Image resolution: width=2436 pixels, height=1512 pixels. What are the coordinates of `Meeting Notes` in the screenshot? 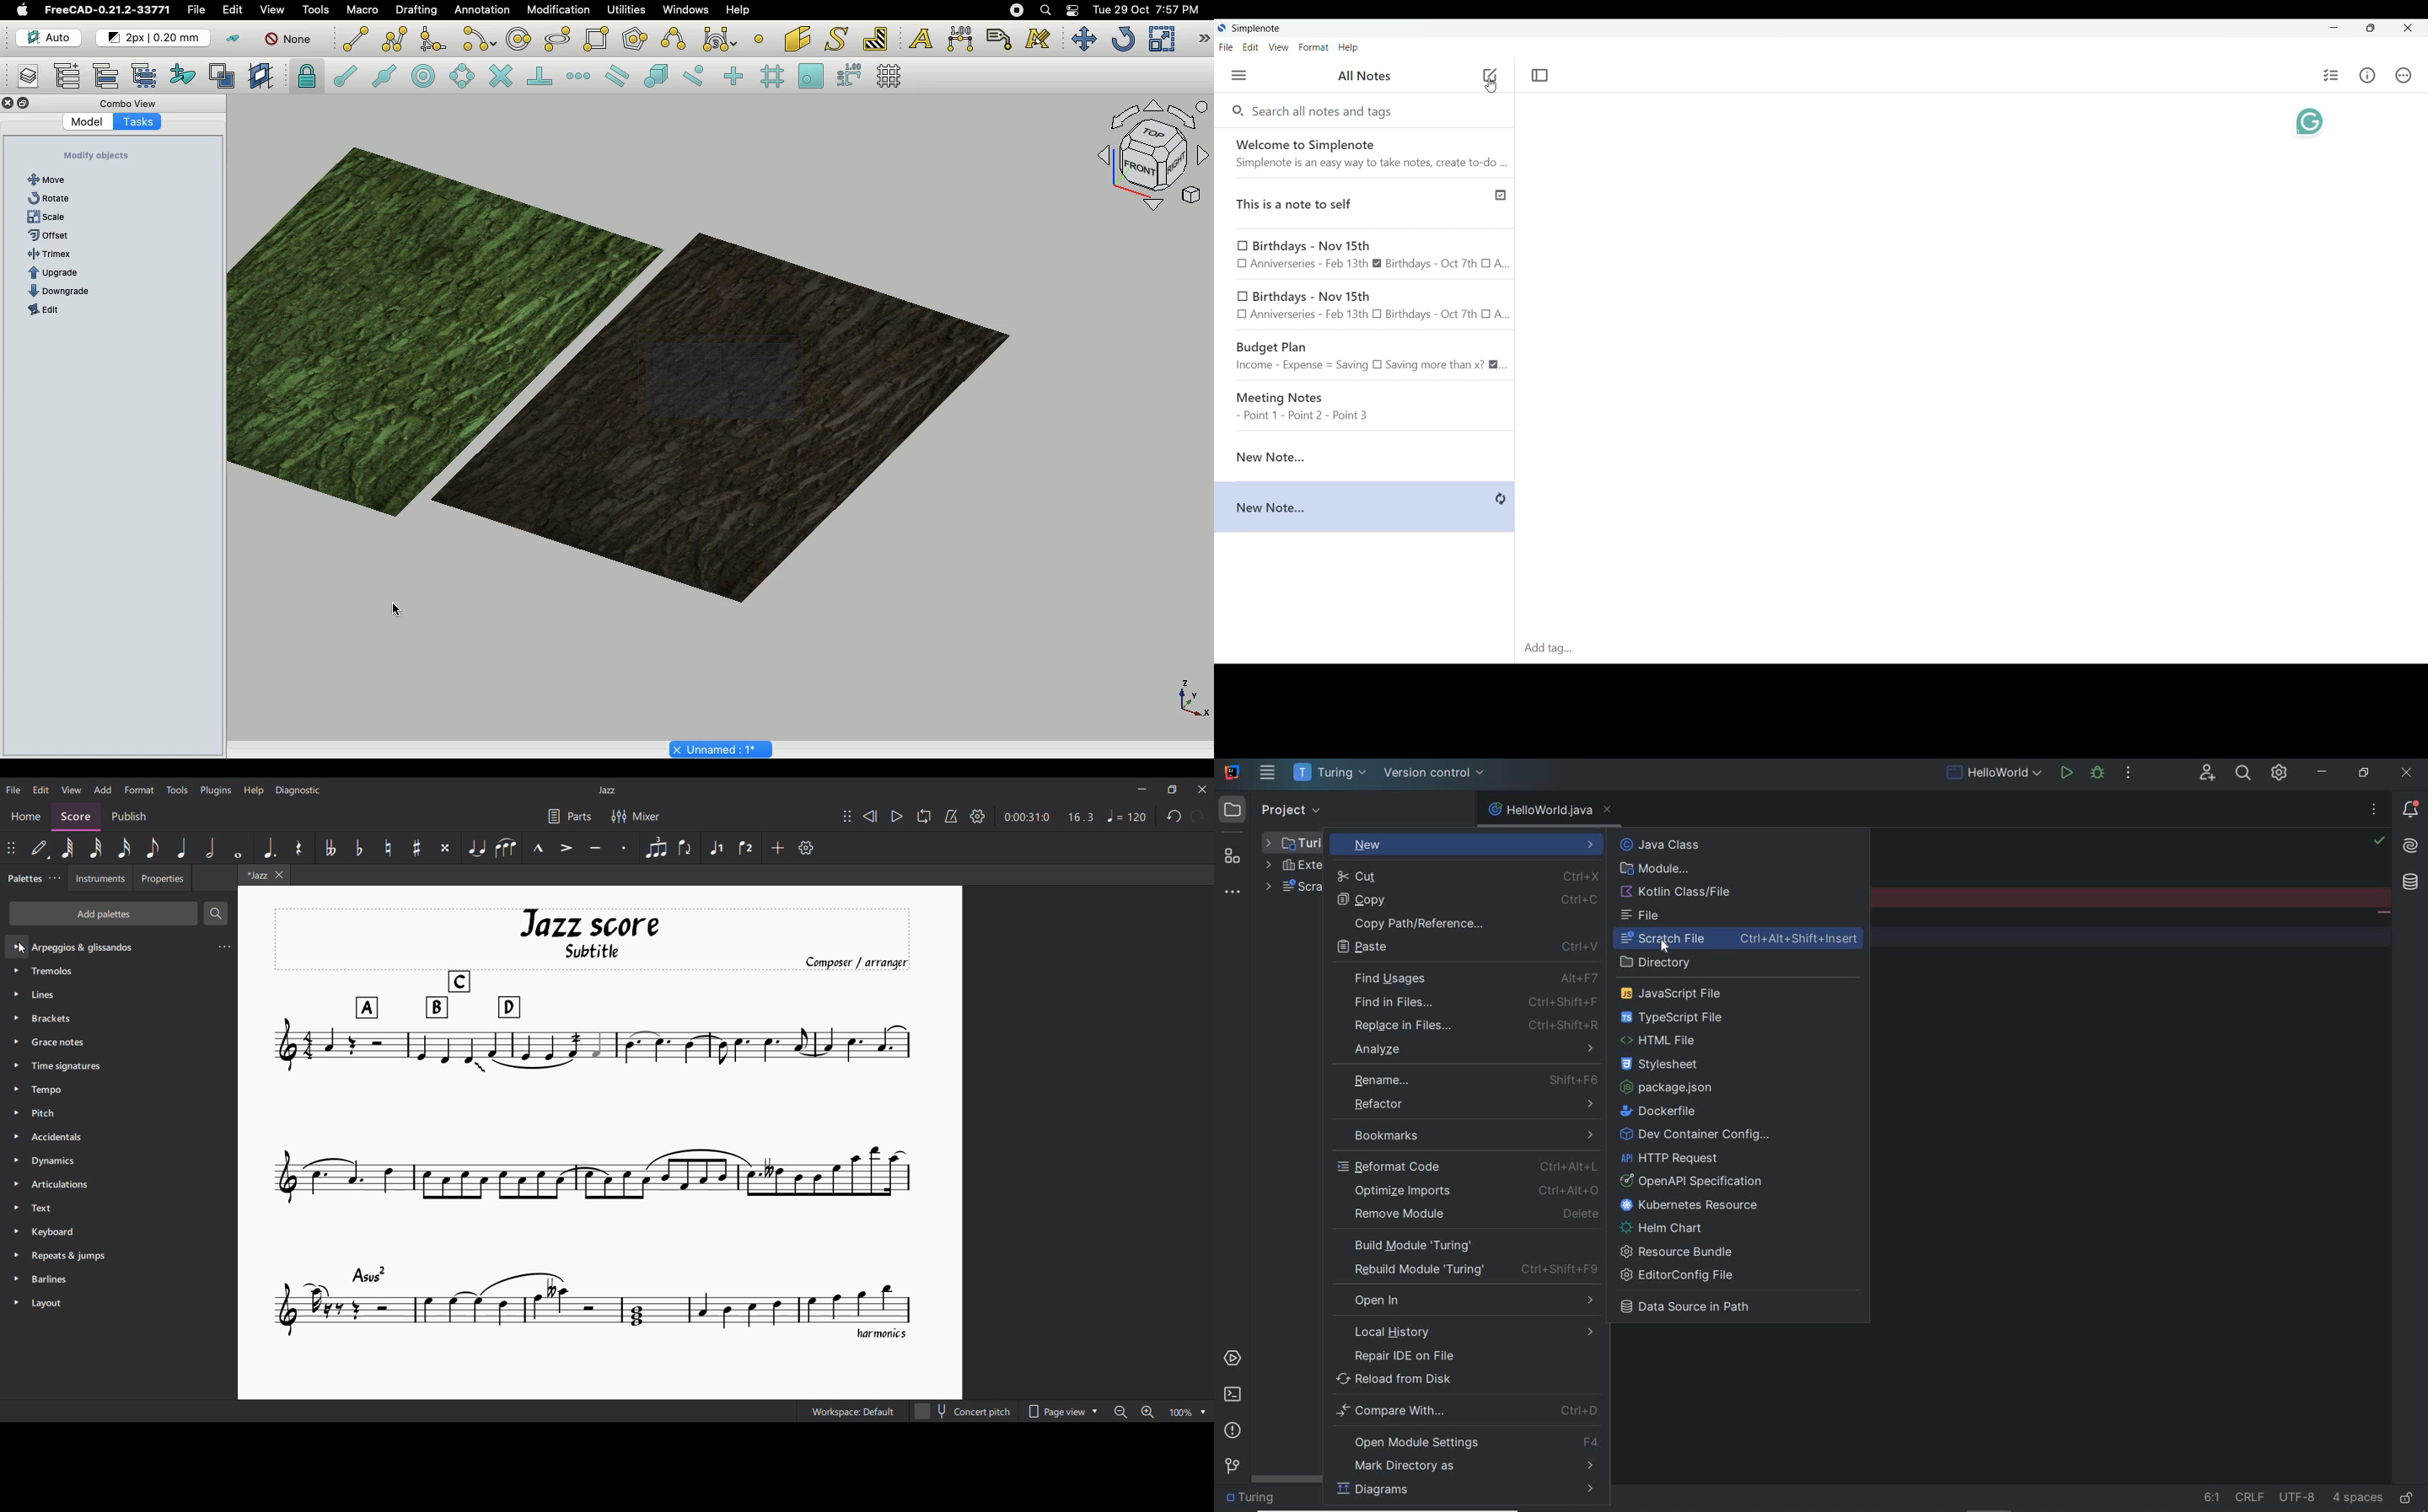 It's located at (1366, 401).